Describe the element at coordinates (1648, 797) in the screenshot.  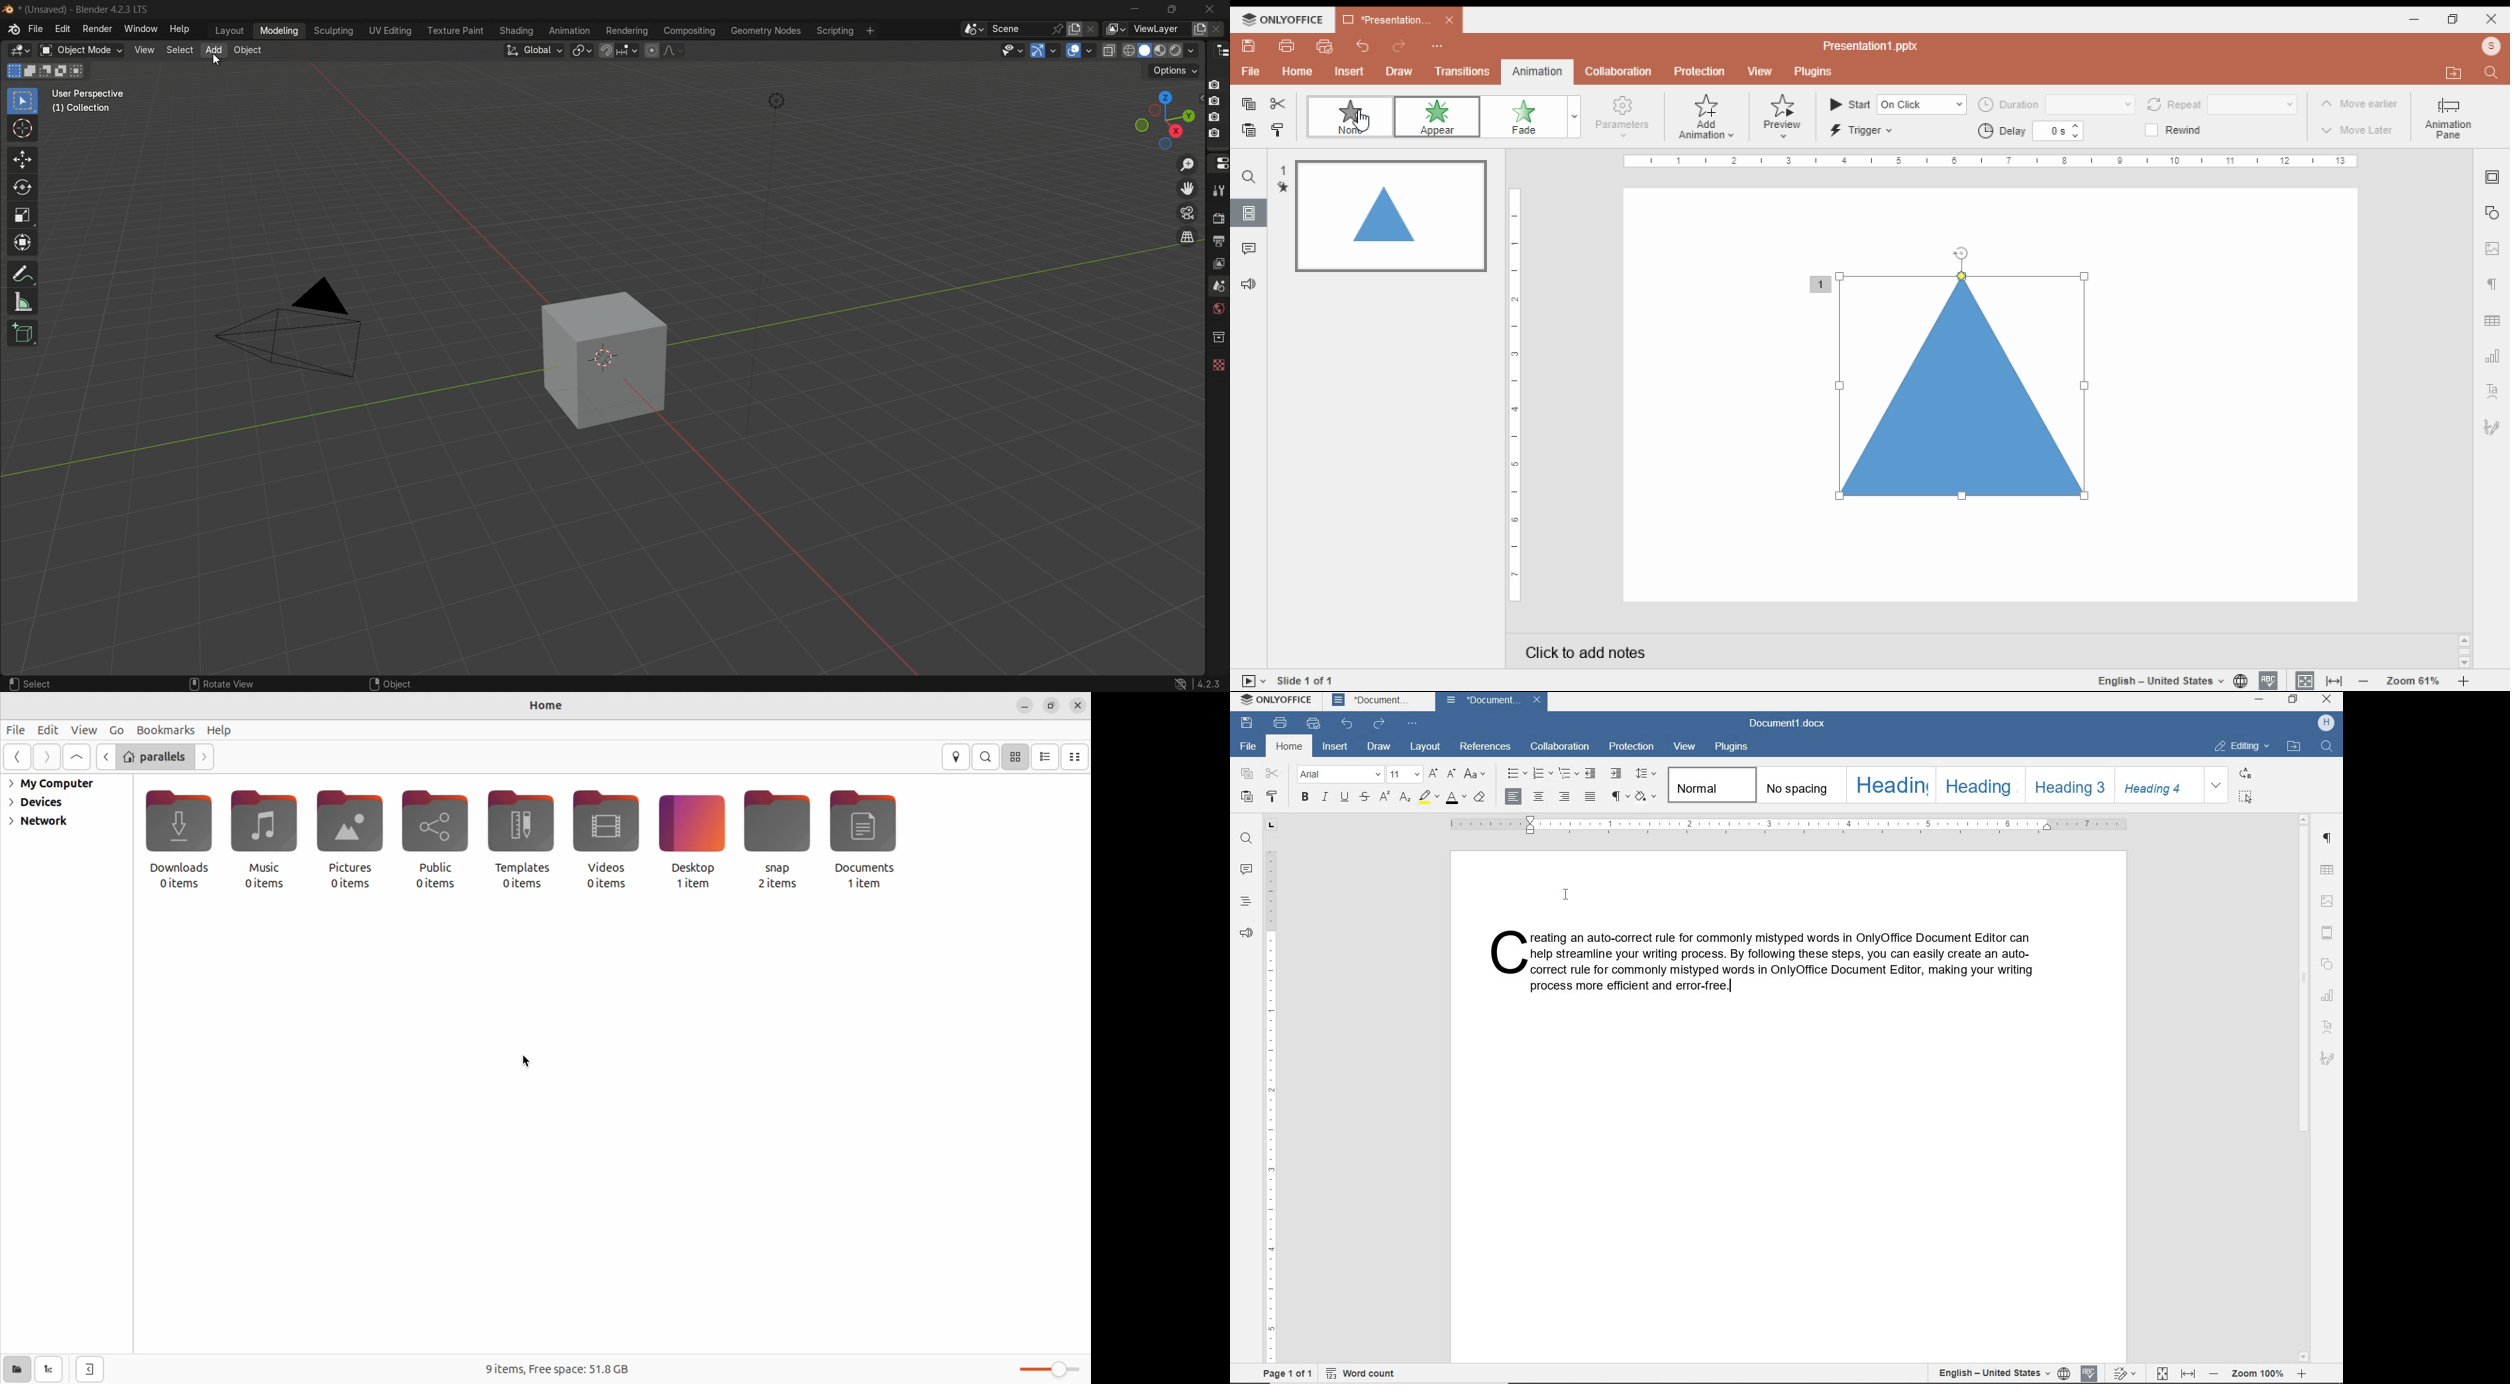
I see `SHADING` at that location.